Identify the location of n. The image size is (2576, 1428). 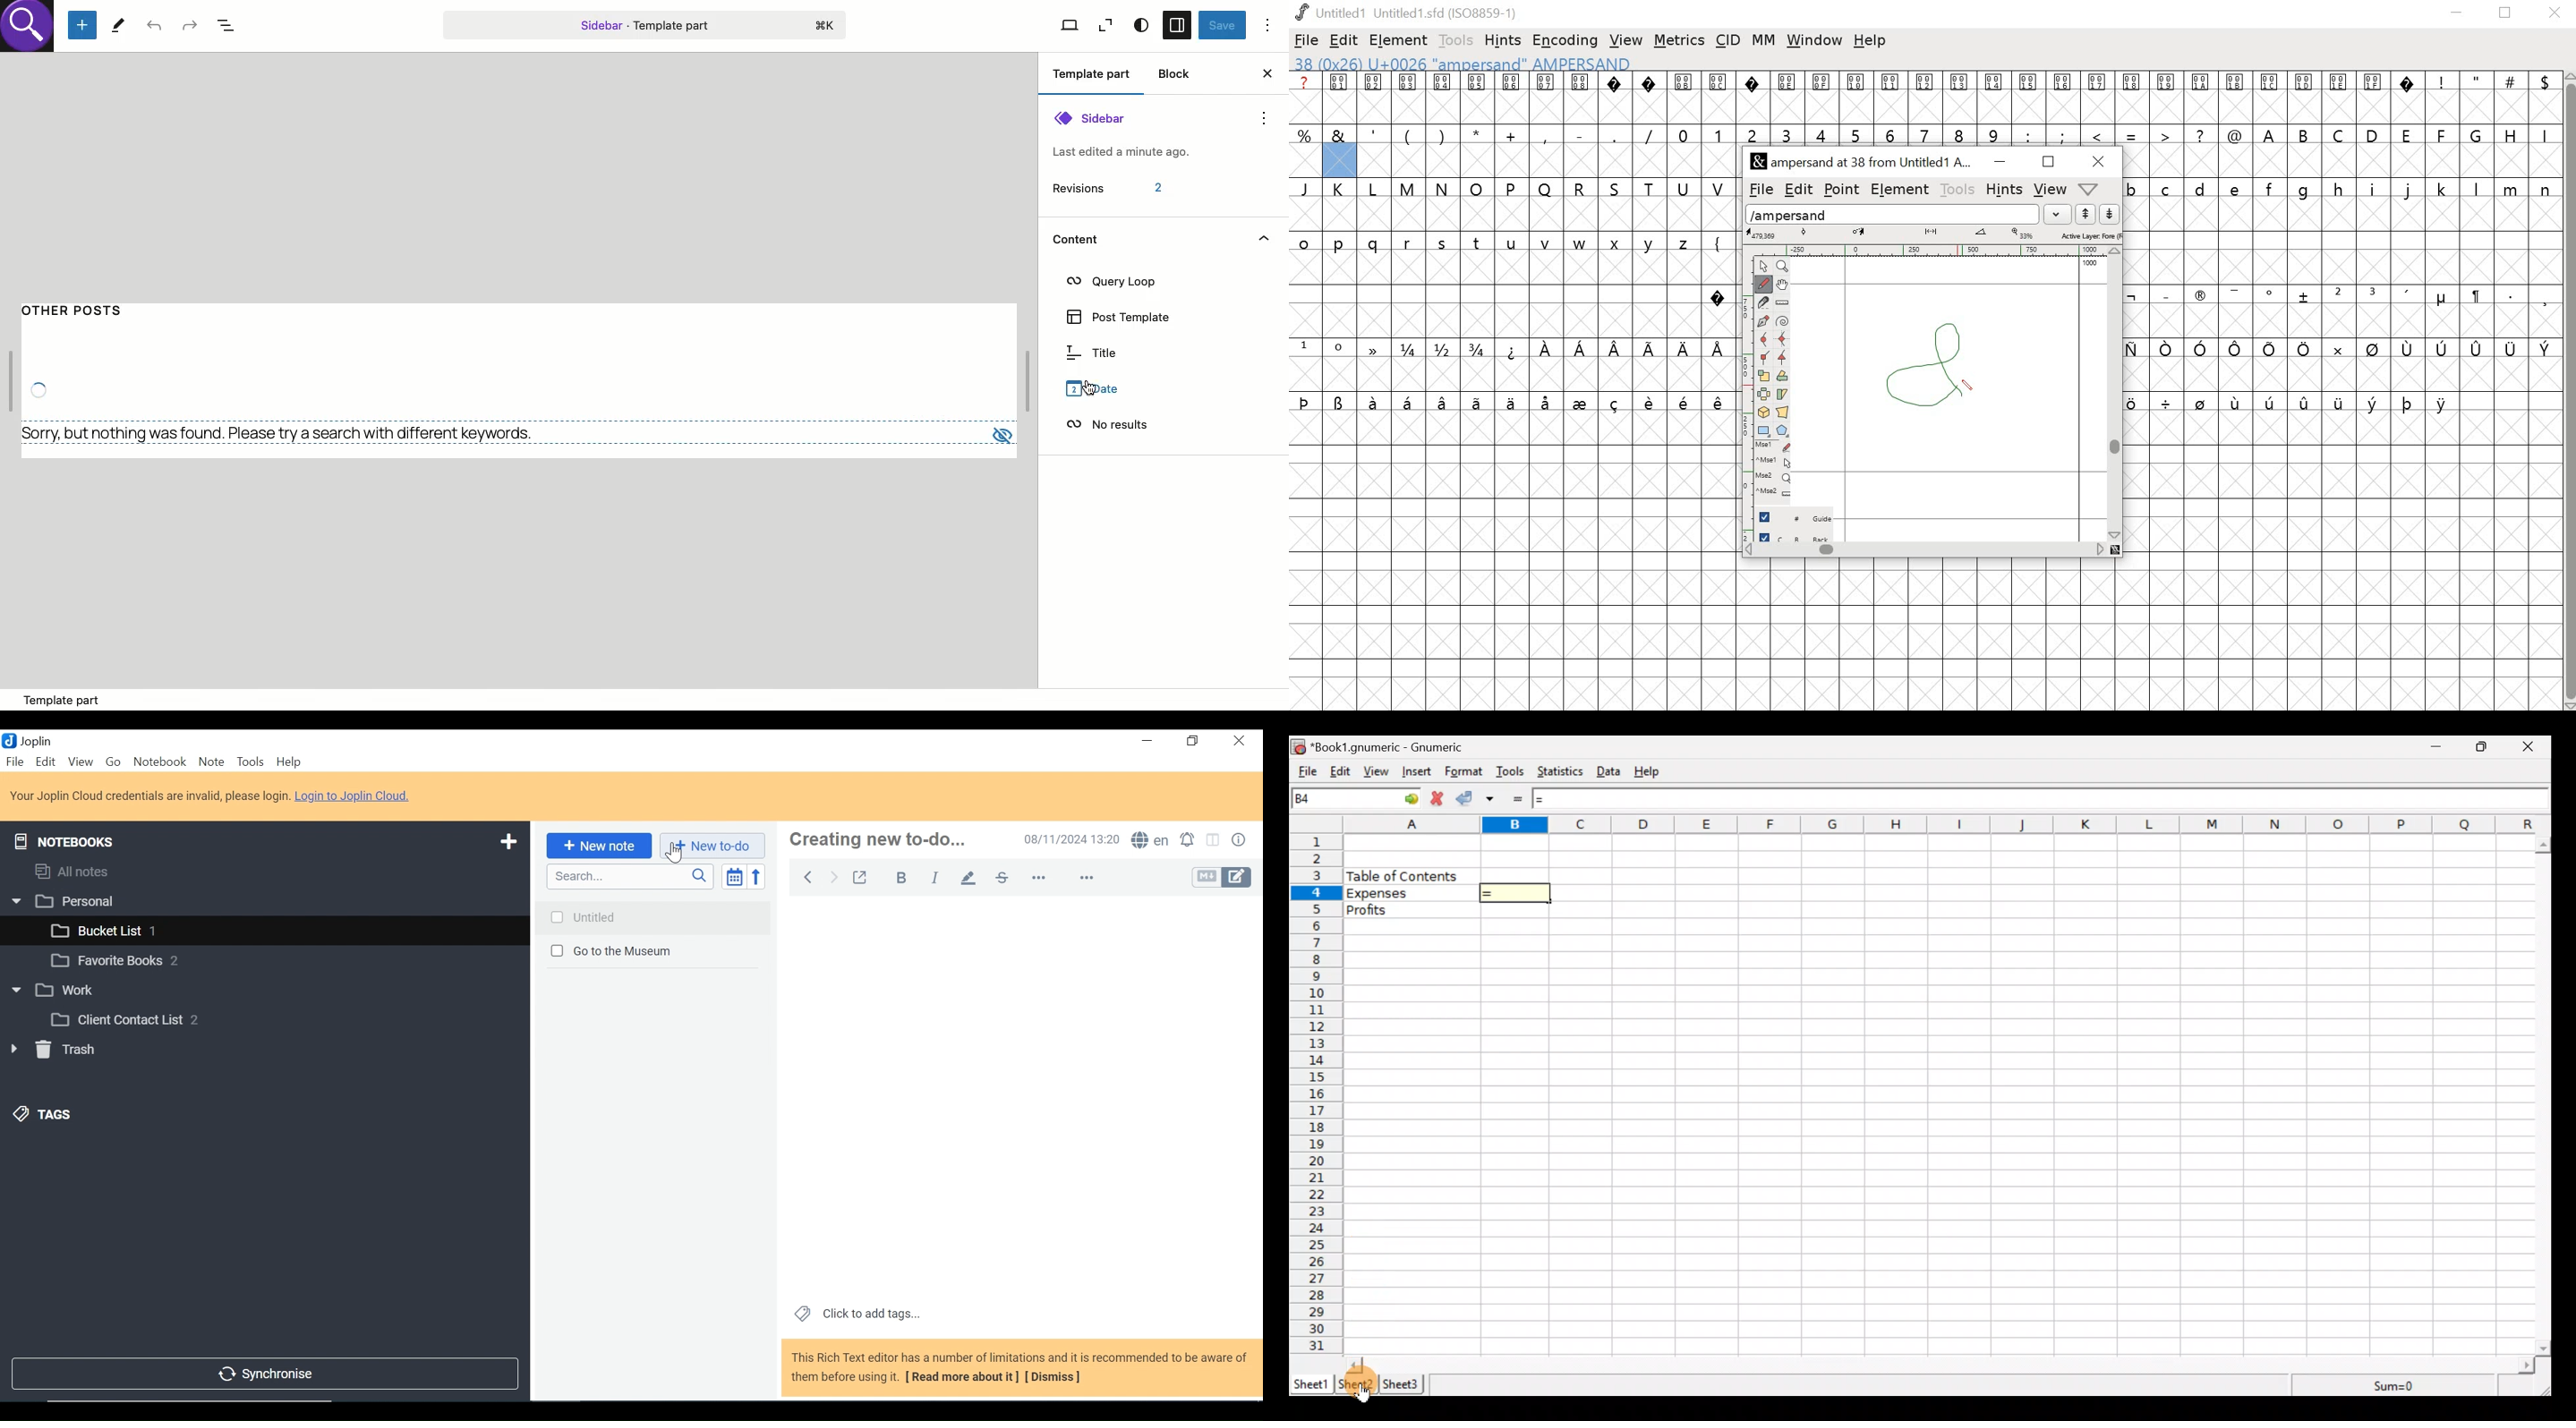
(2546, 189).